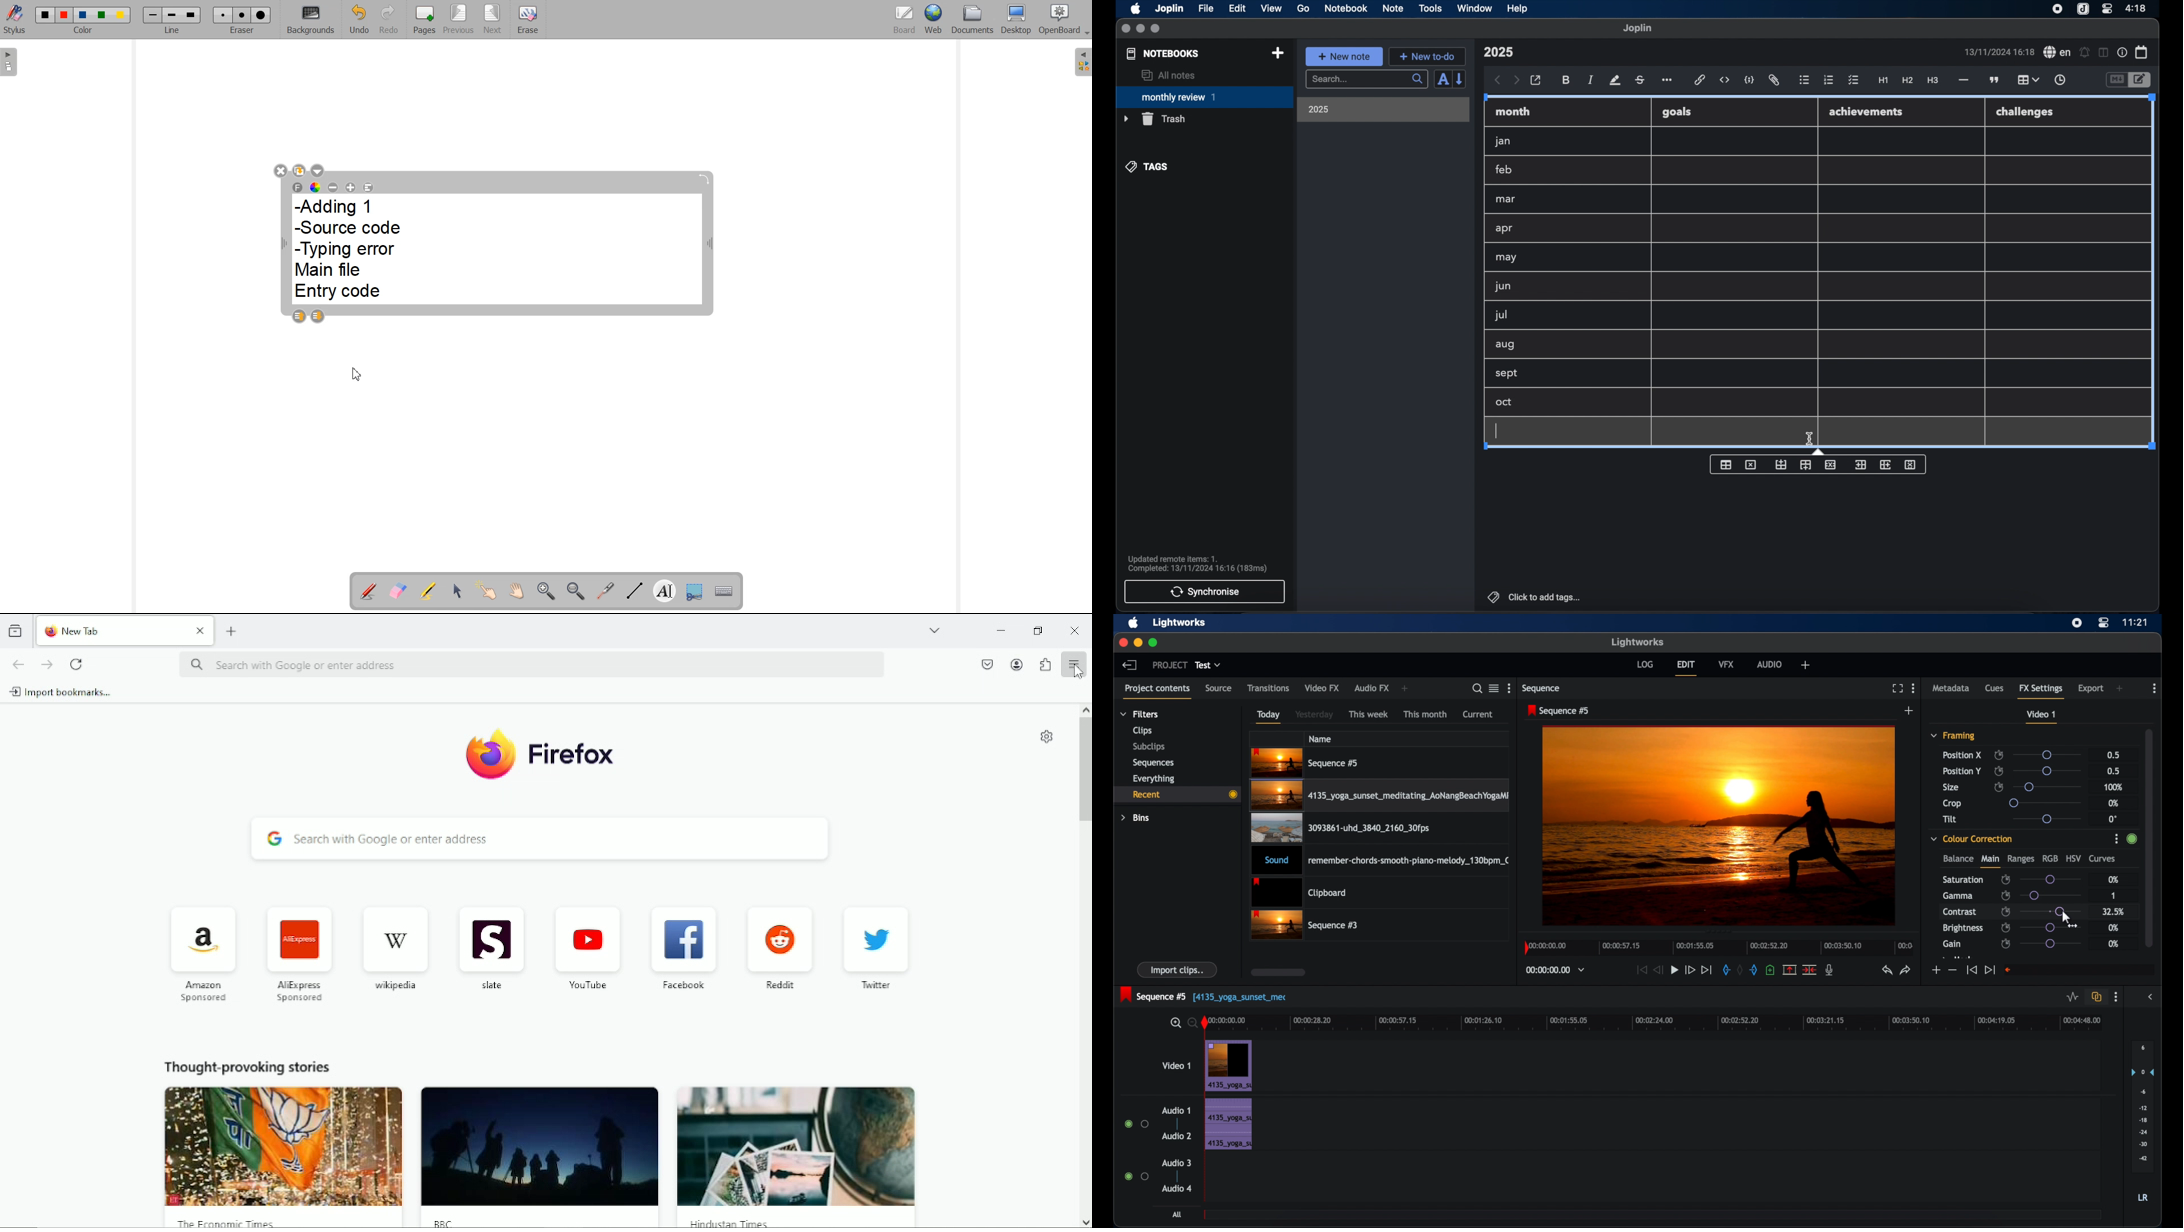  I want to click on slider, so click(2048, 771).